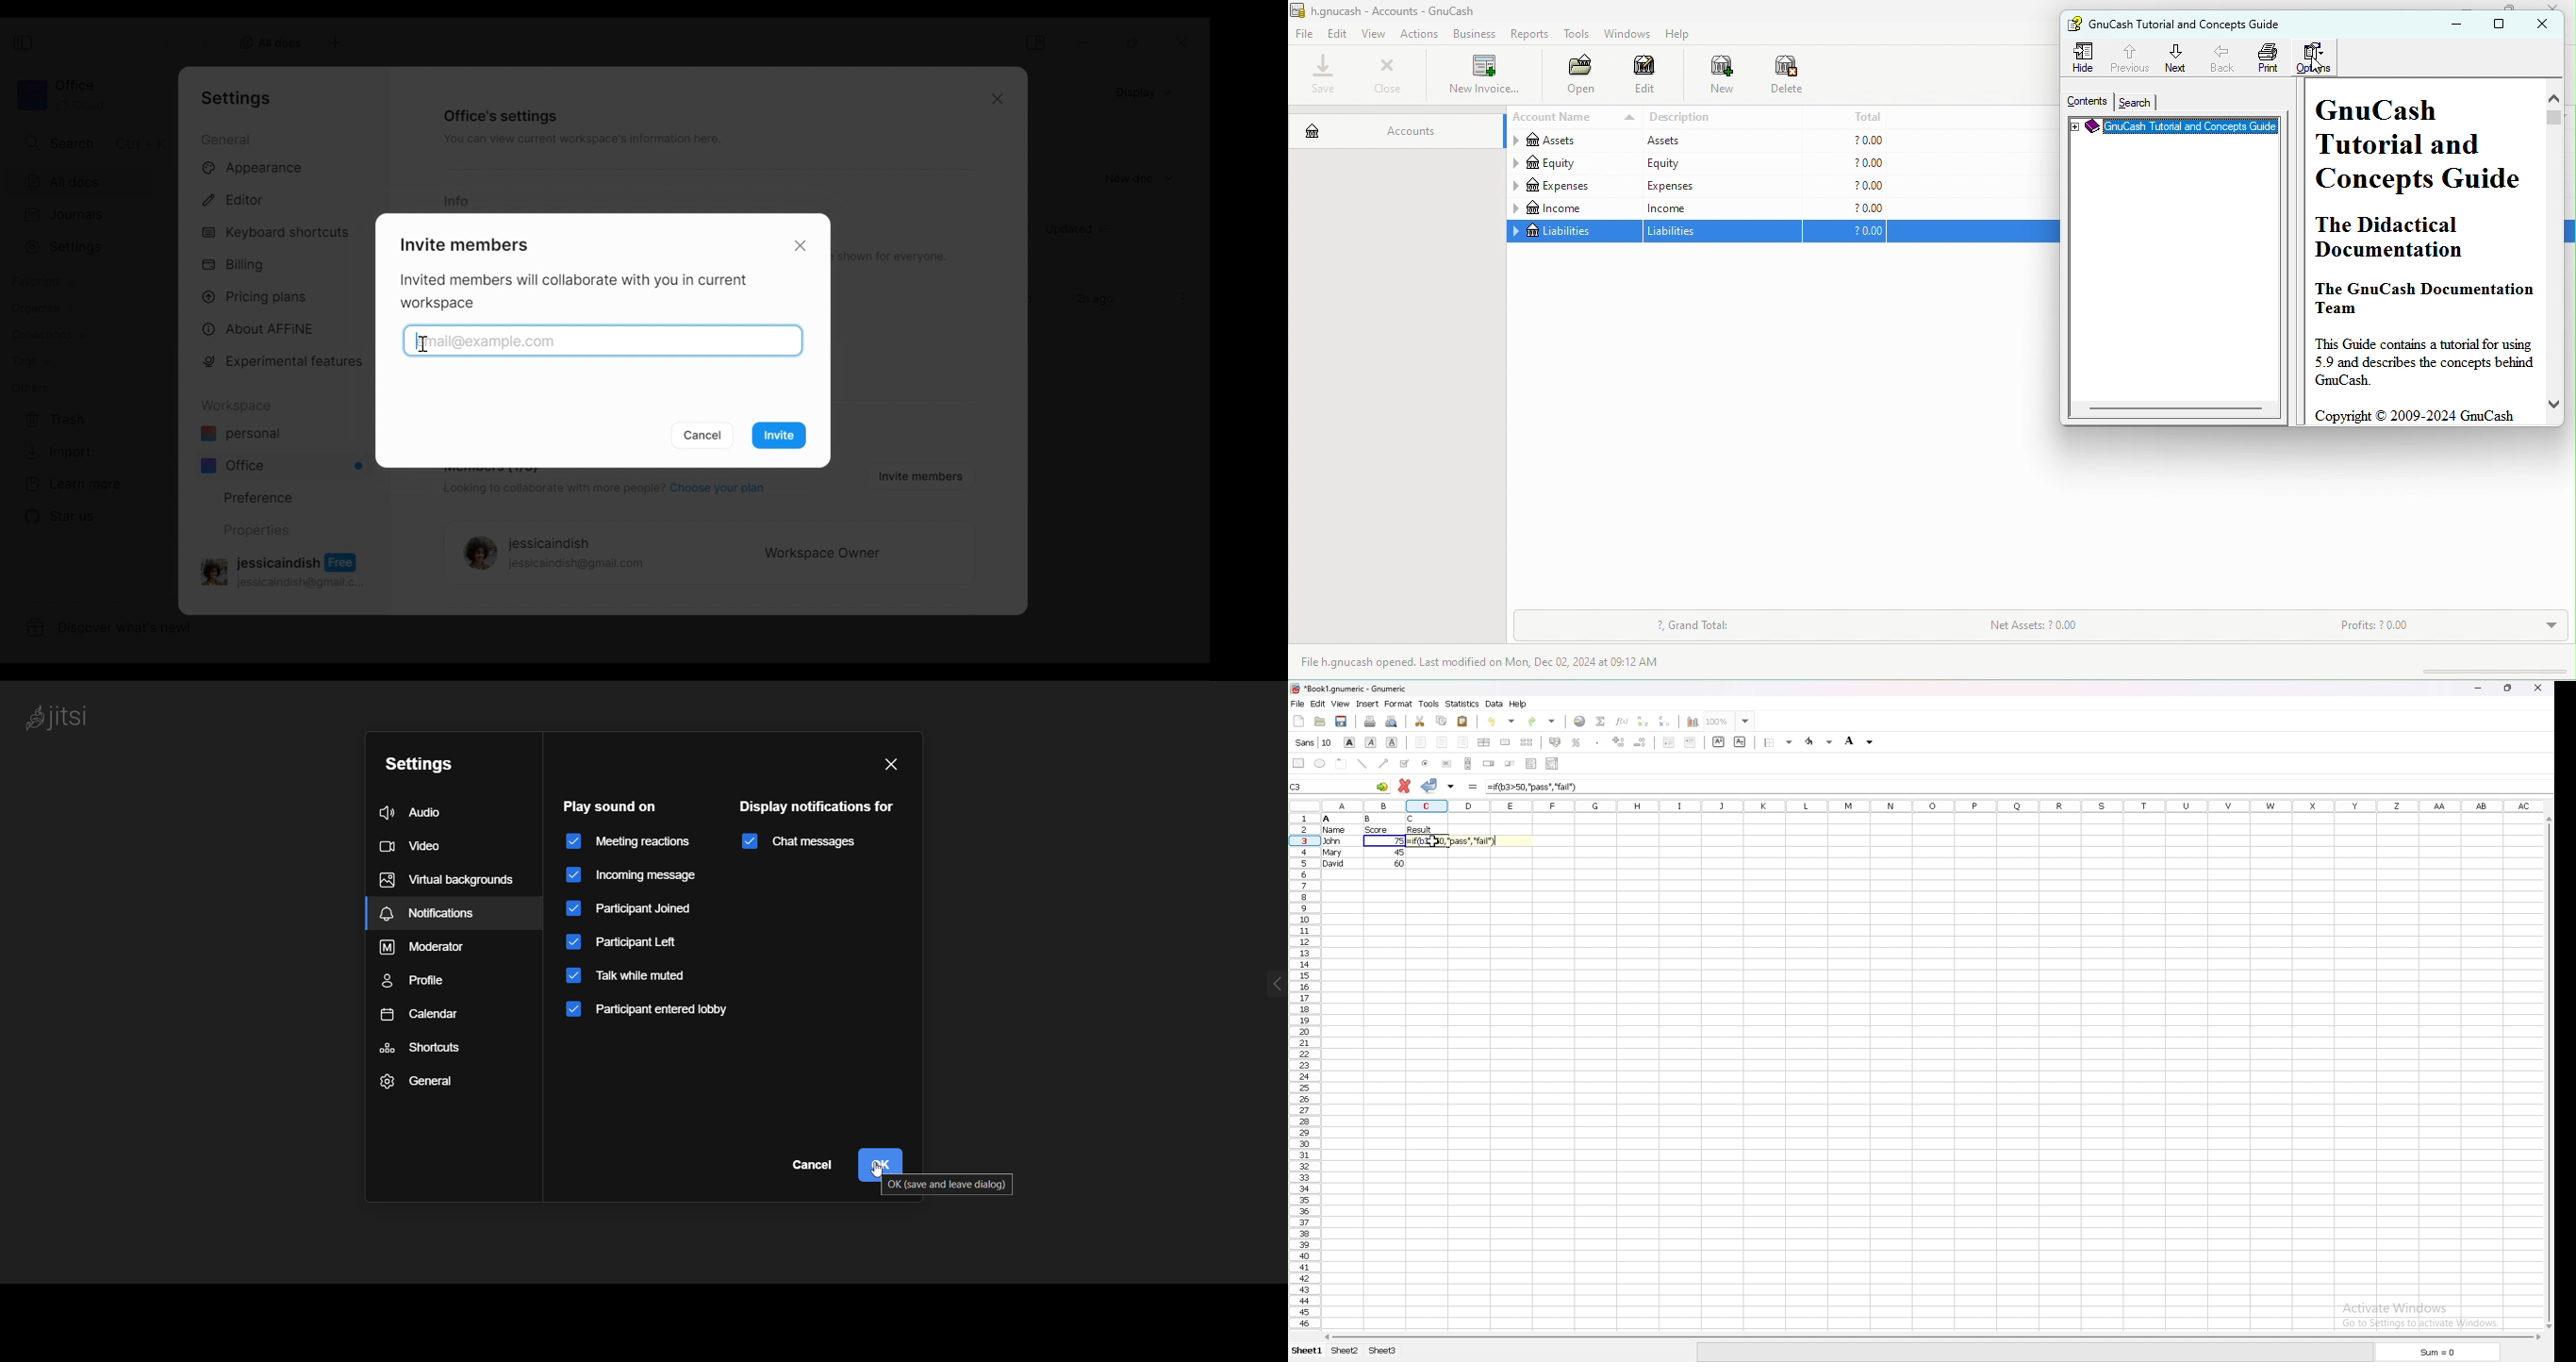 The image size is (2576, 1372). Describe the element at coordinates (1553, 764) in the screenshot. I see `combo box` at that location.